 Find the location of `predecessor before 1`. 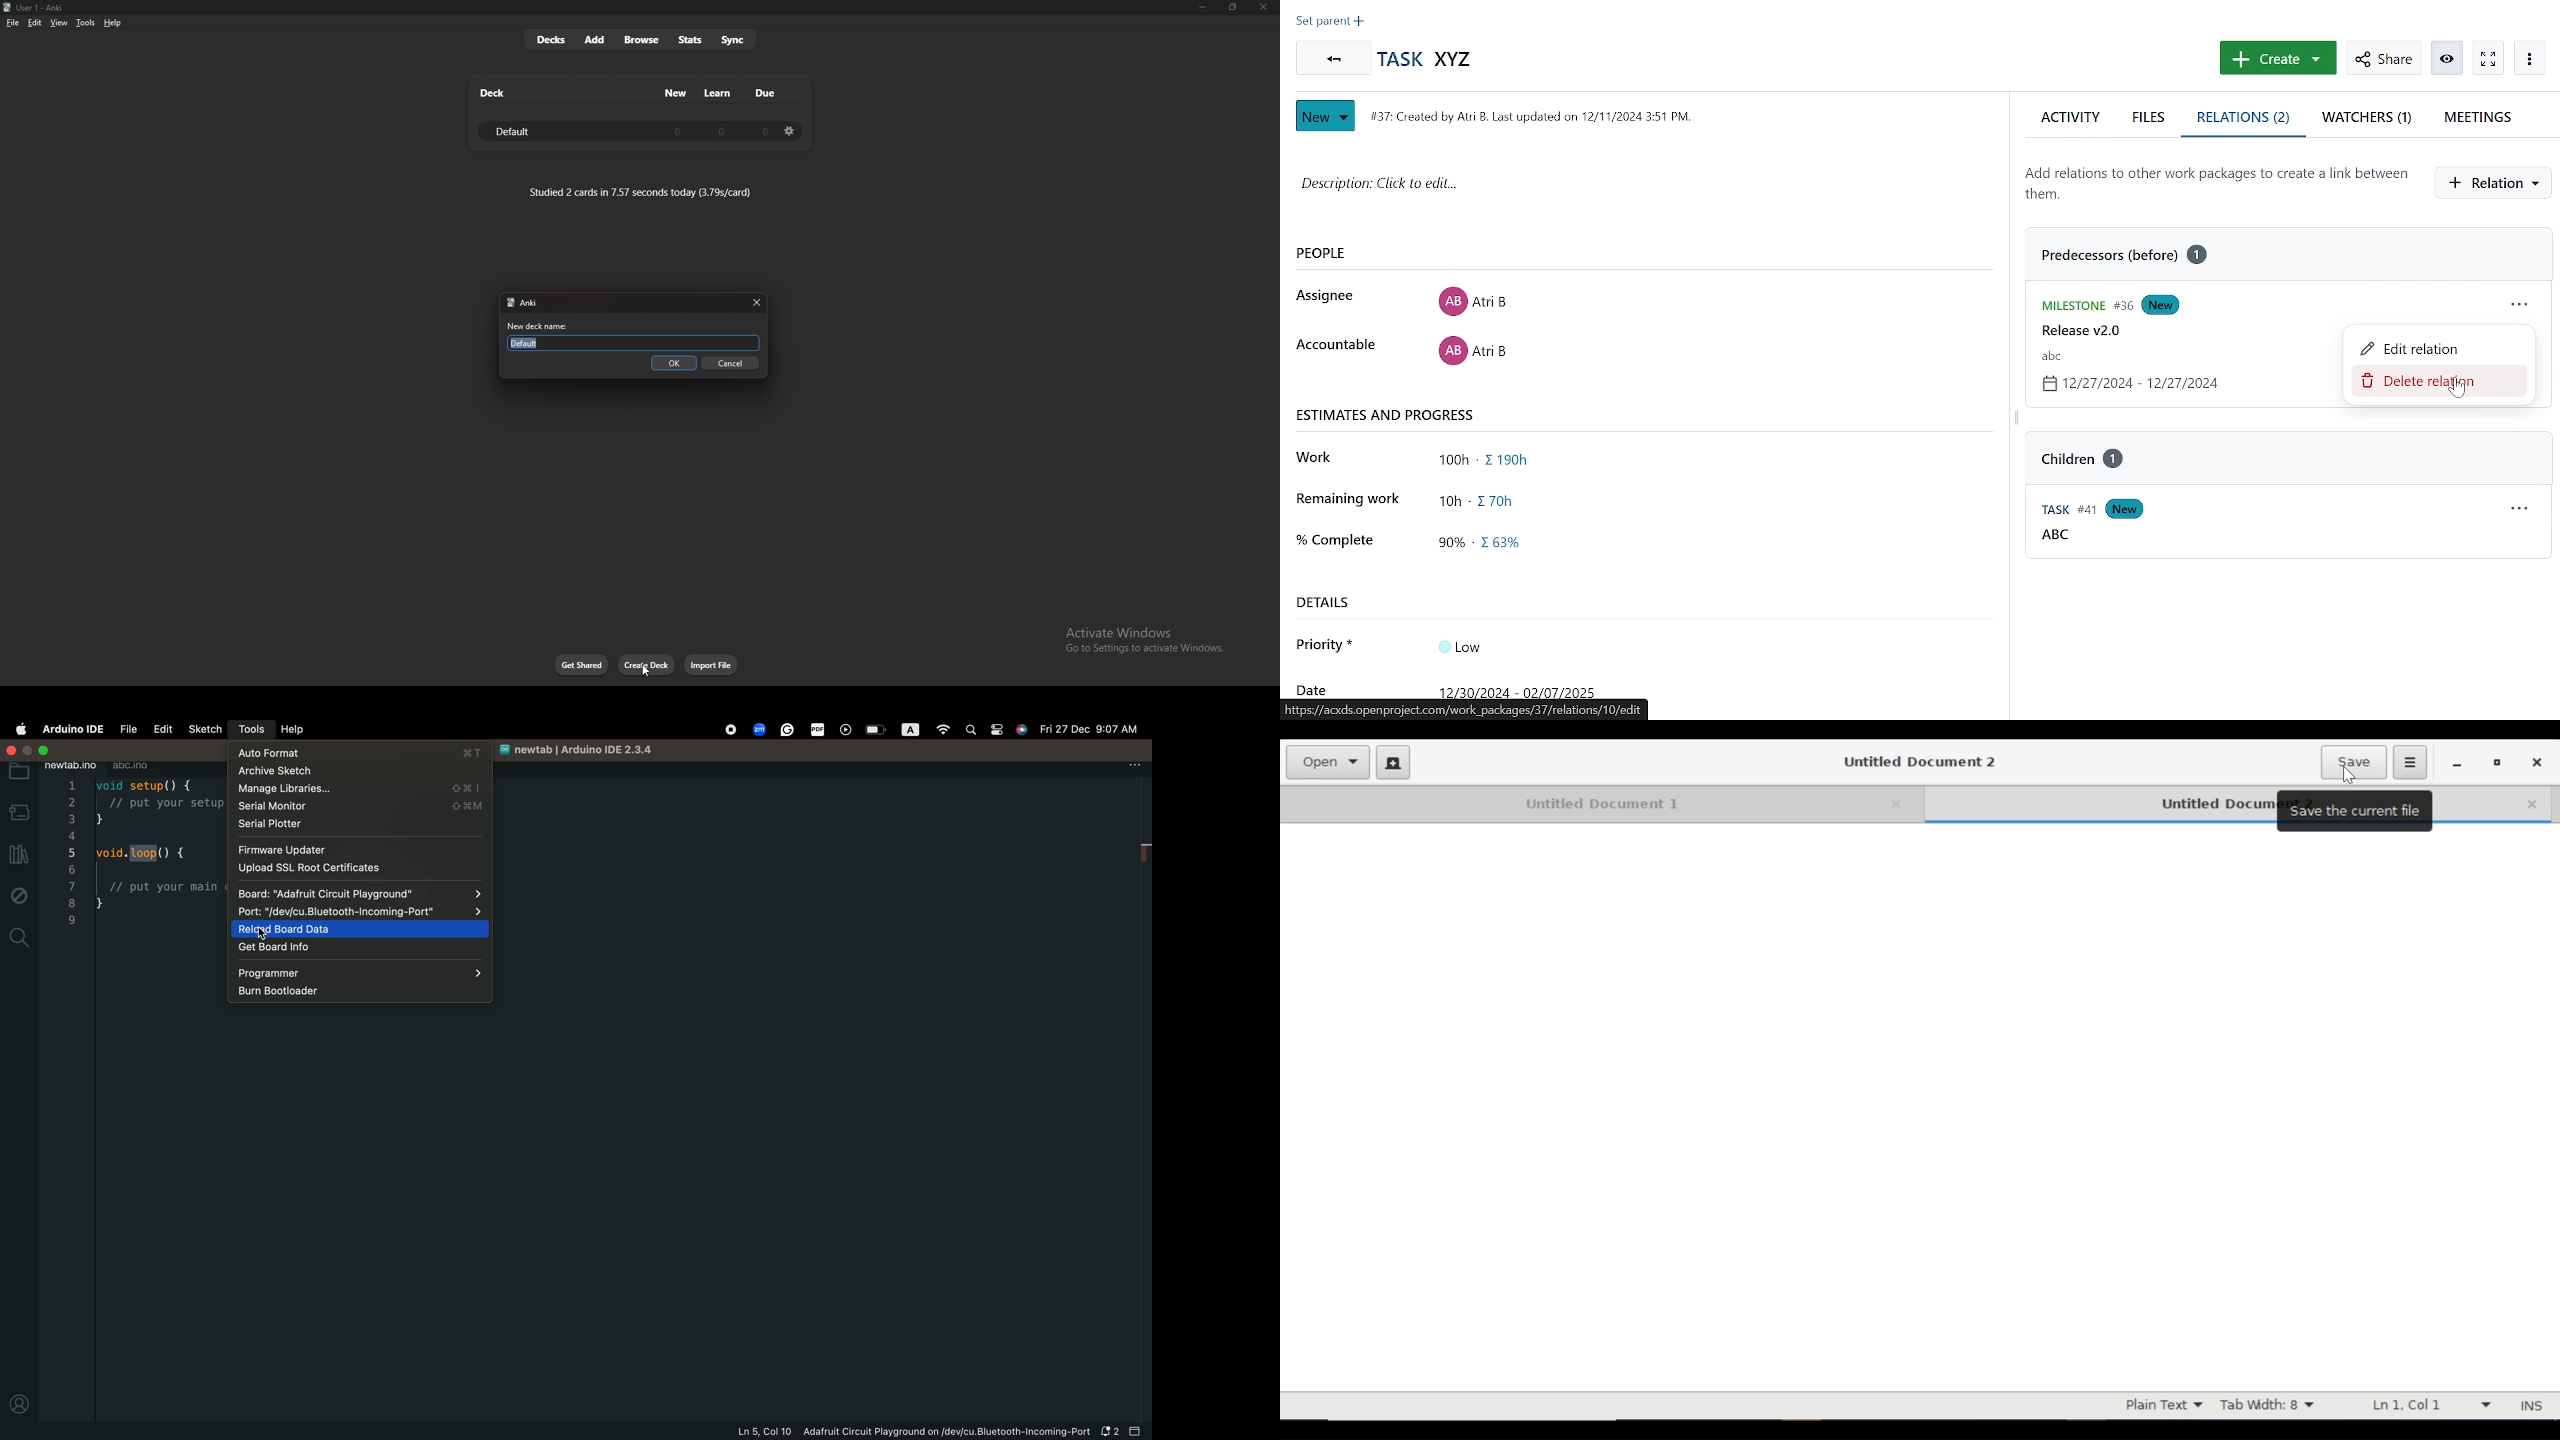

predecessor before 1 is located at coordinates (2132, 256).